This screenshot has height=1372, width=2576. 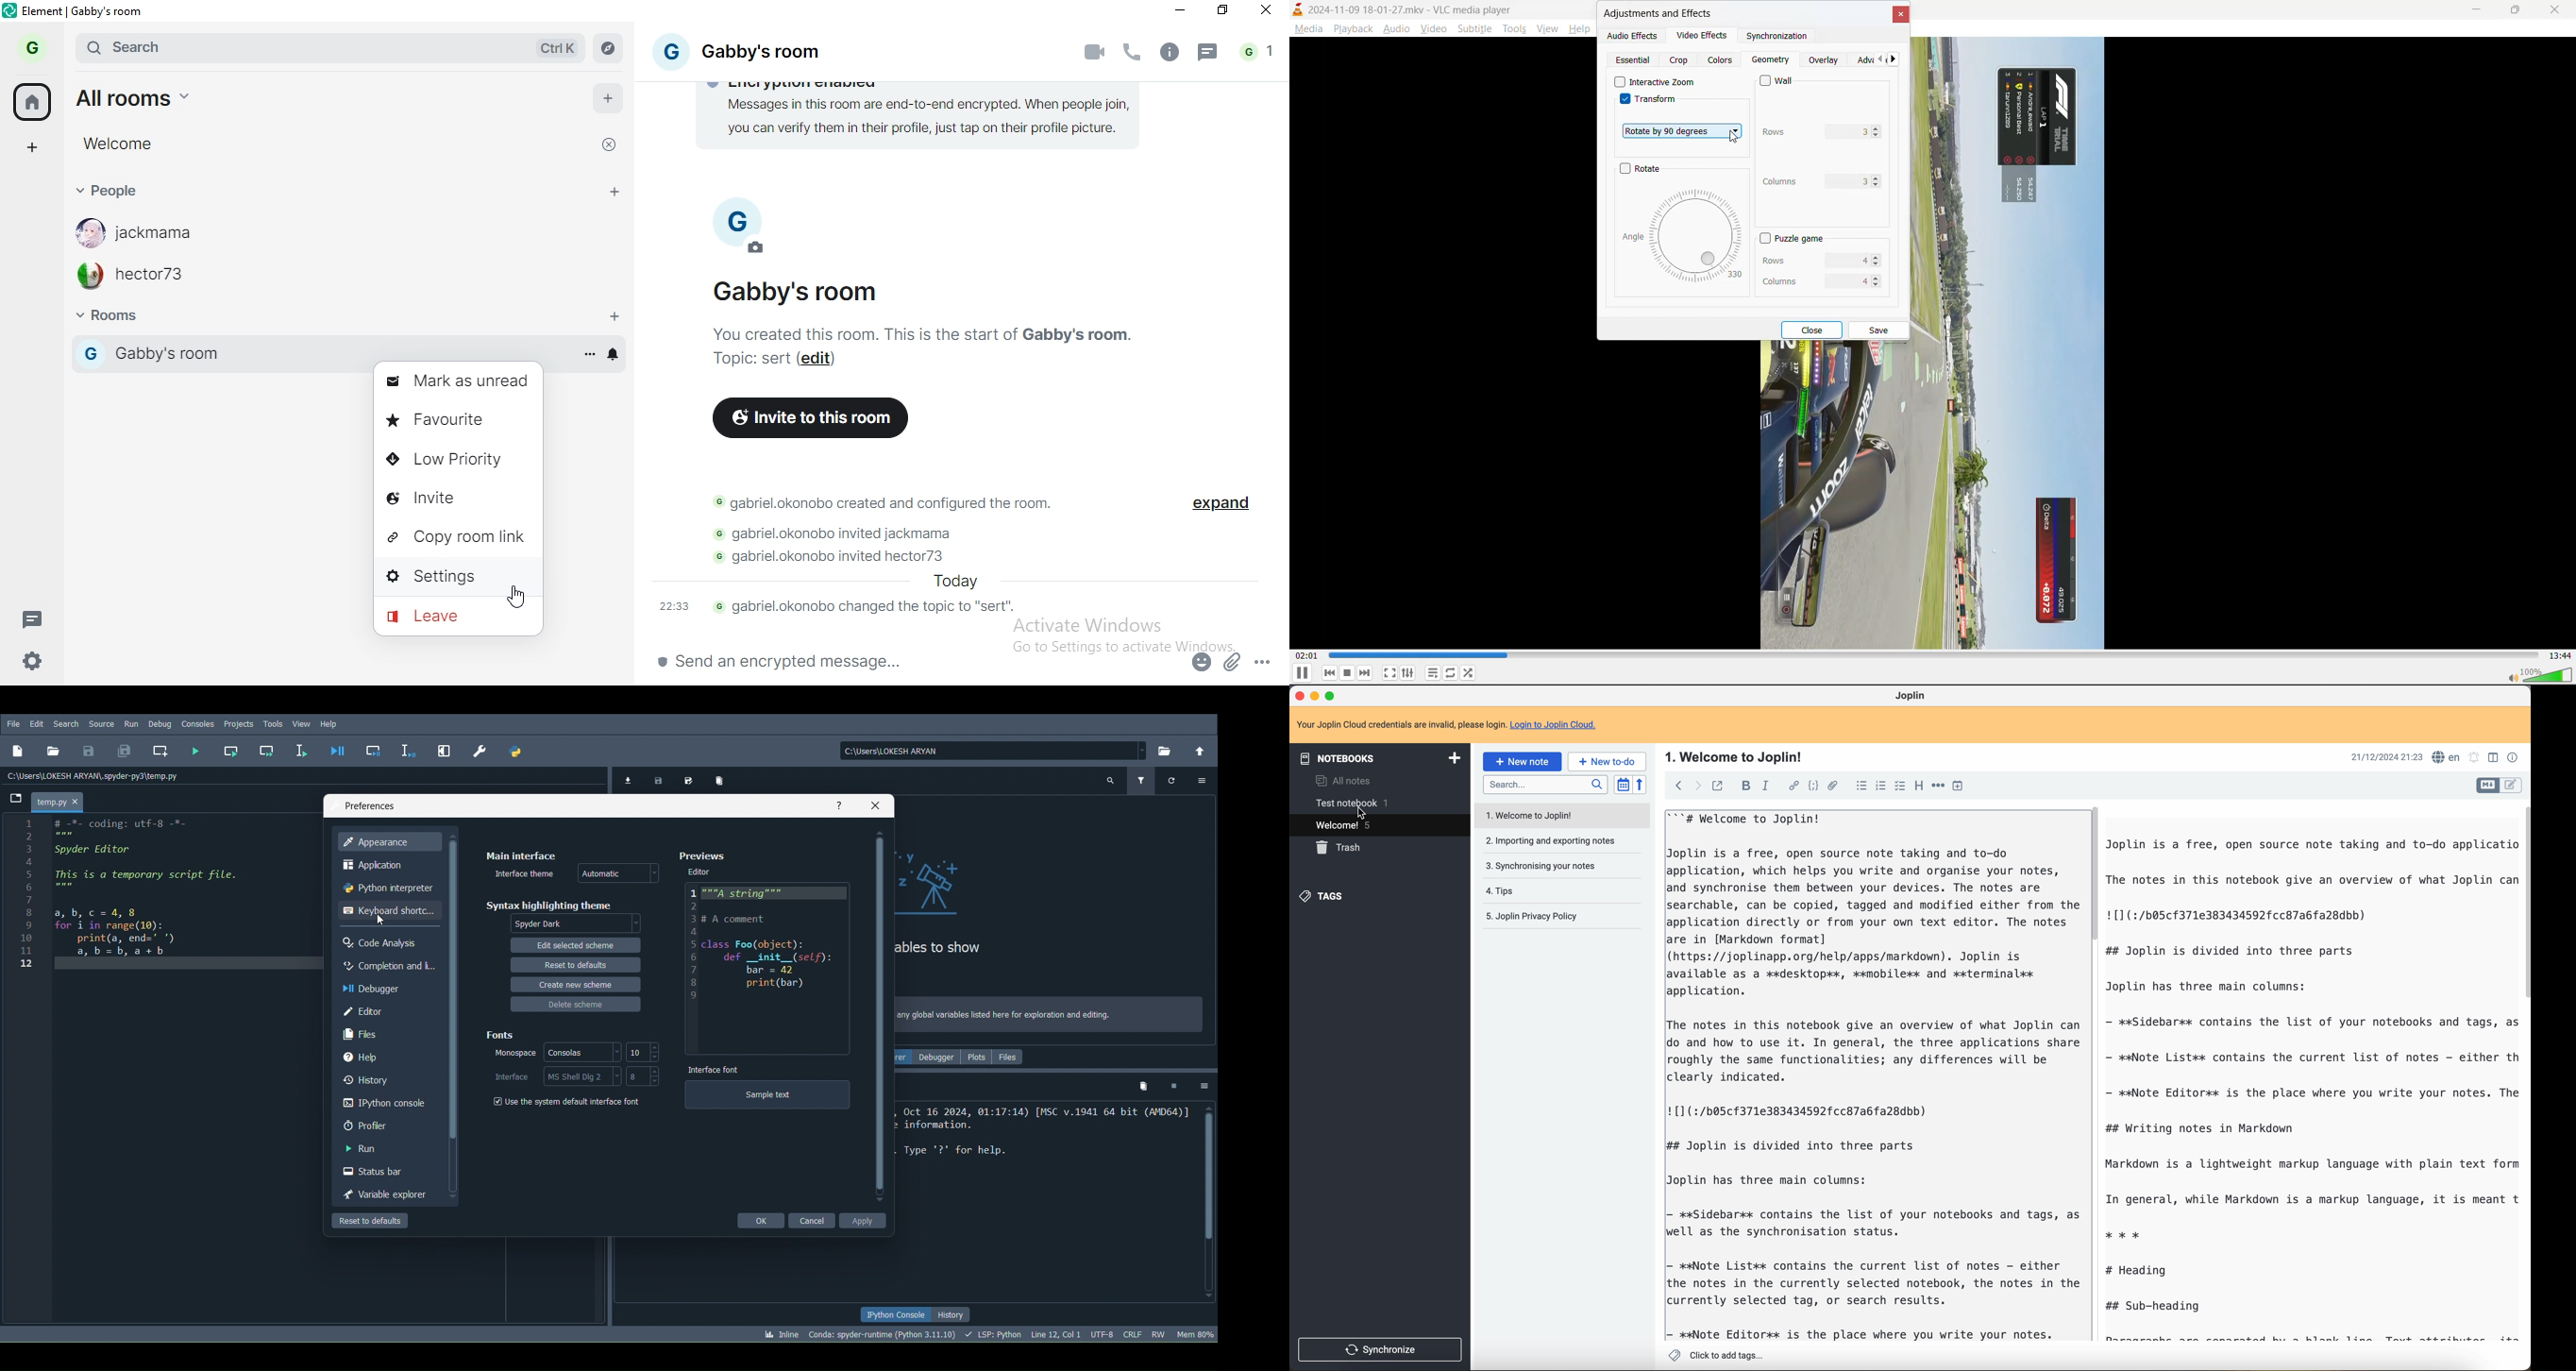 What do you see at coordinates (1746, 785) in the screenshot?
I see `bold` at bounding box center [1746, 785].